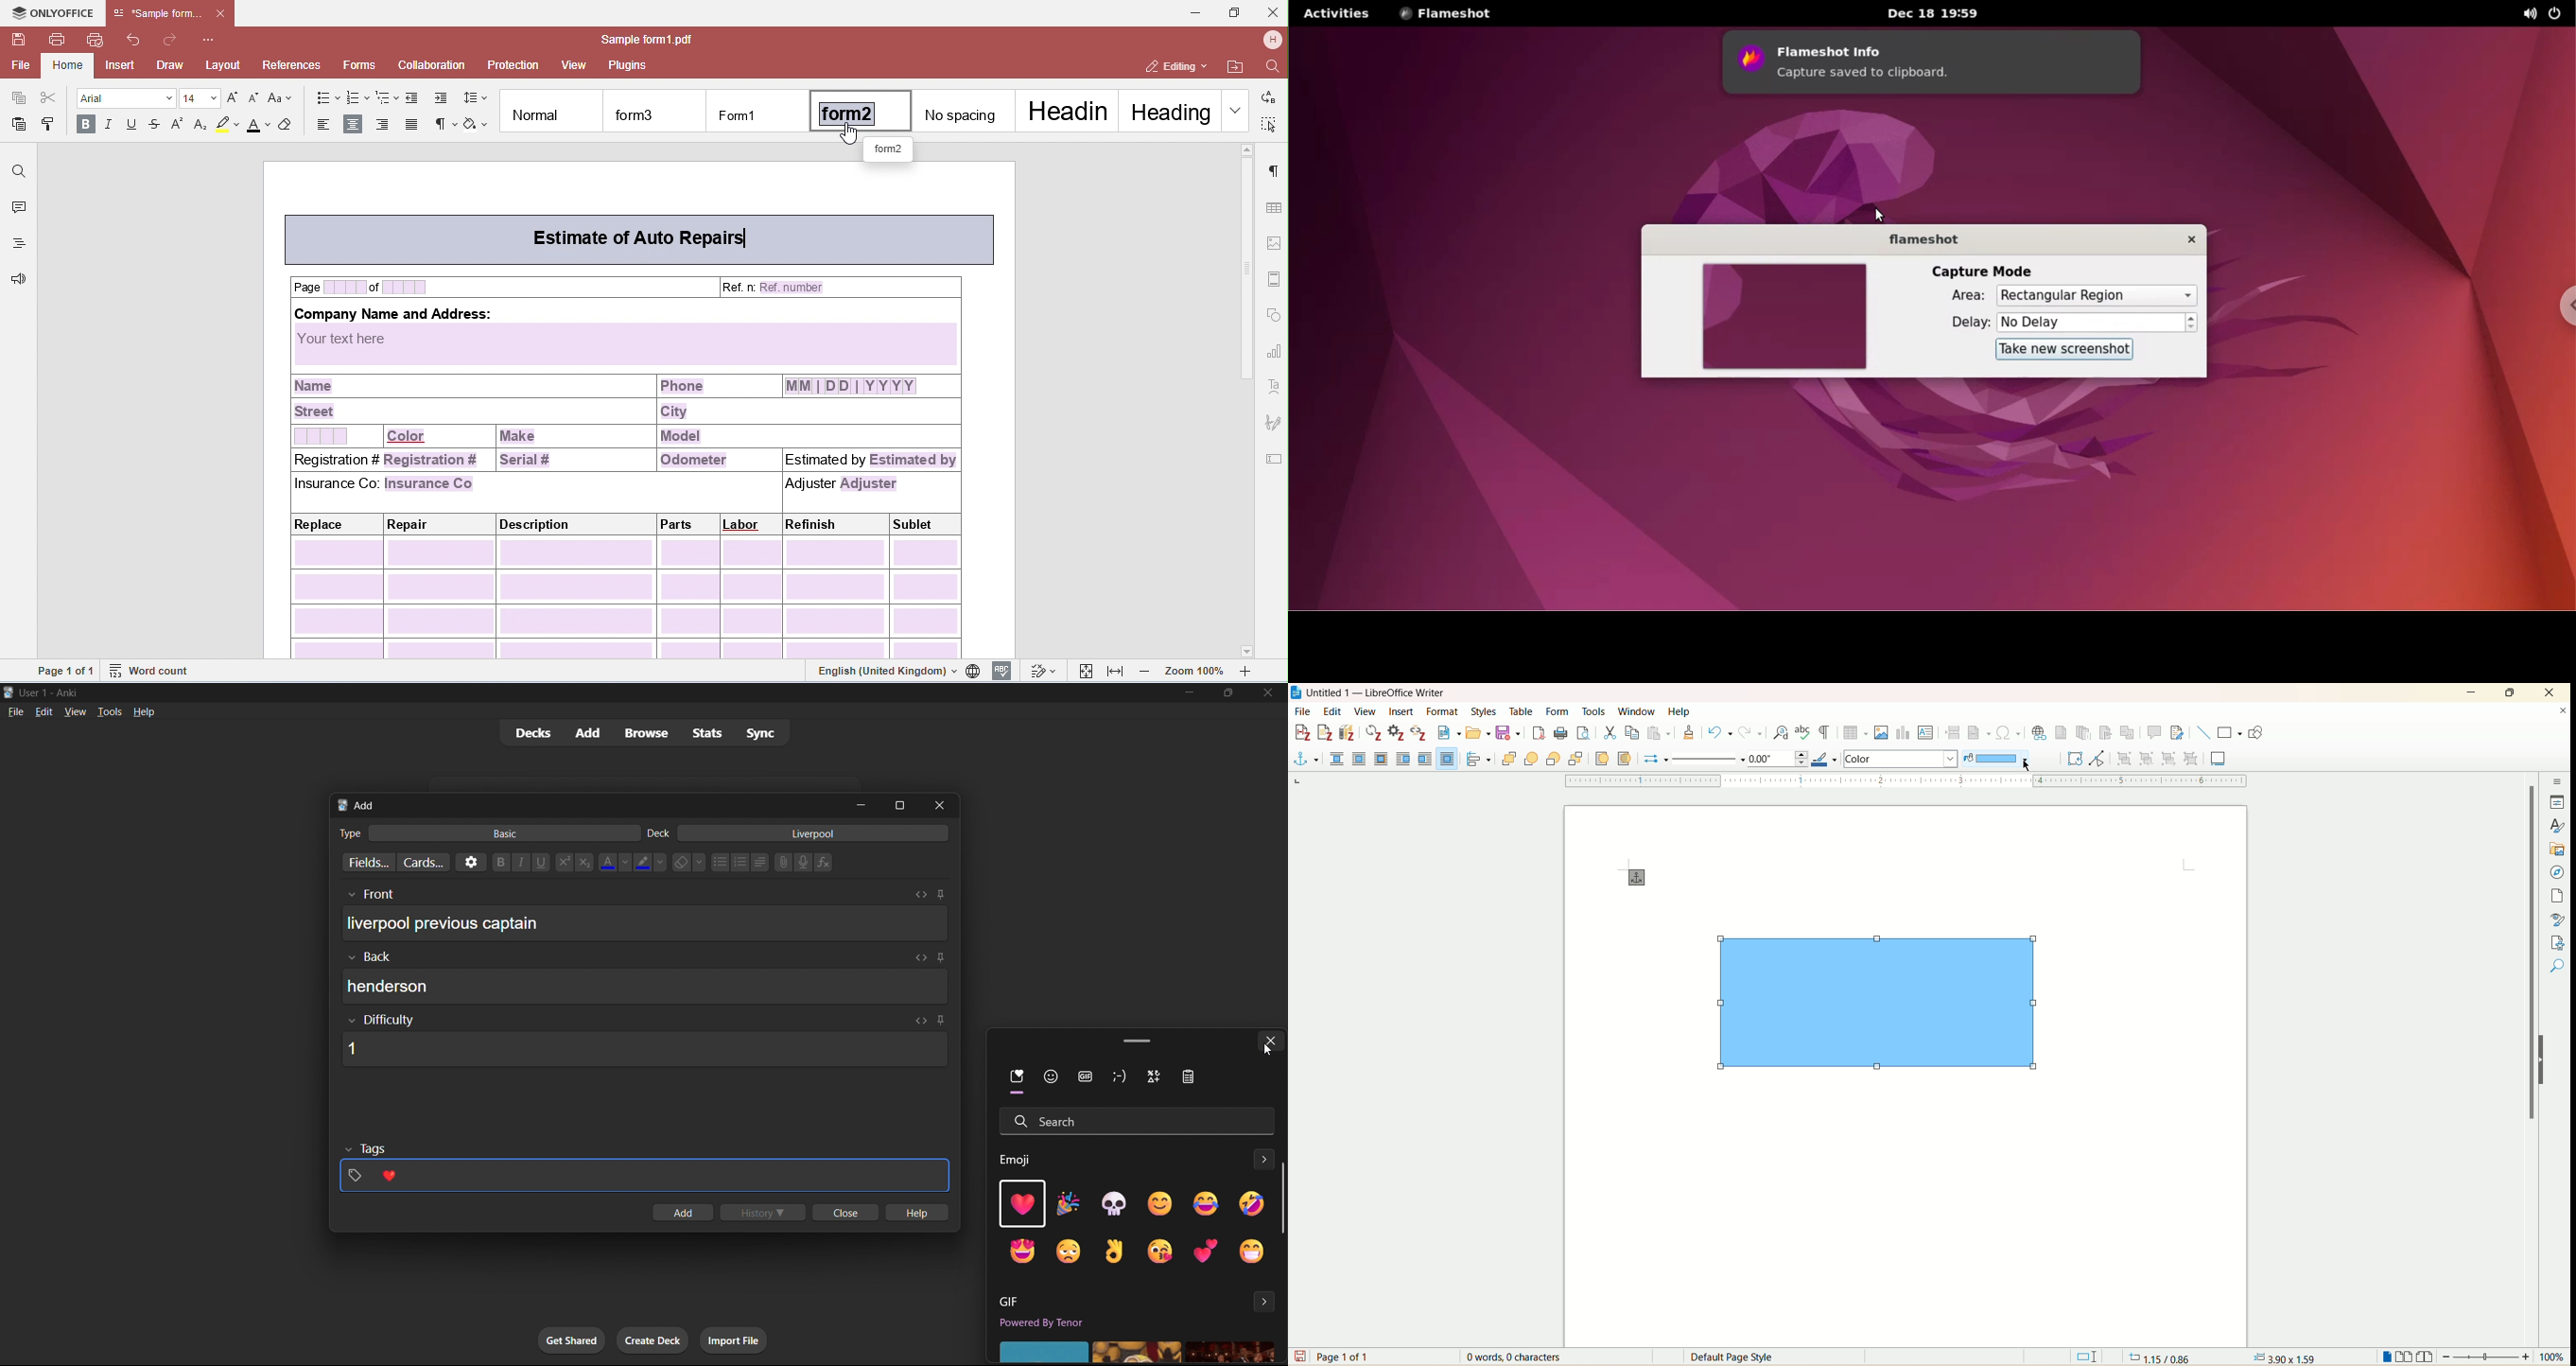  What do you see at coordinates (2559, 783) in the screenshot?
I see `sidebar` at bounding box center [2559, 783].